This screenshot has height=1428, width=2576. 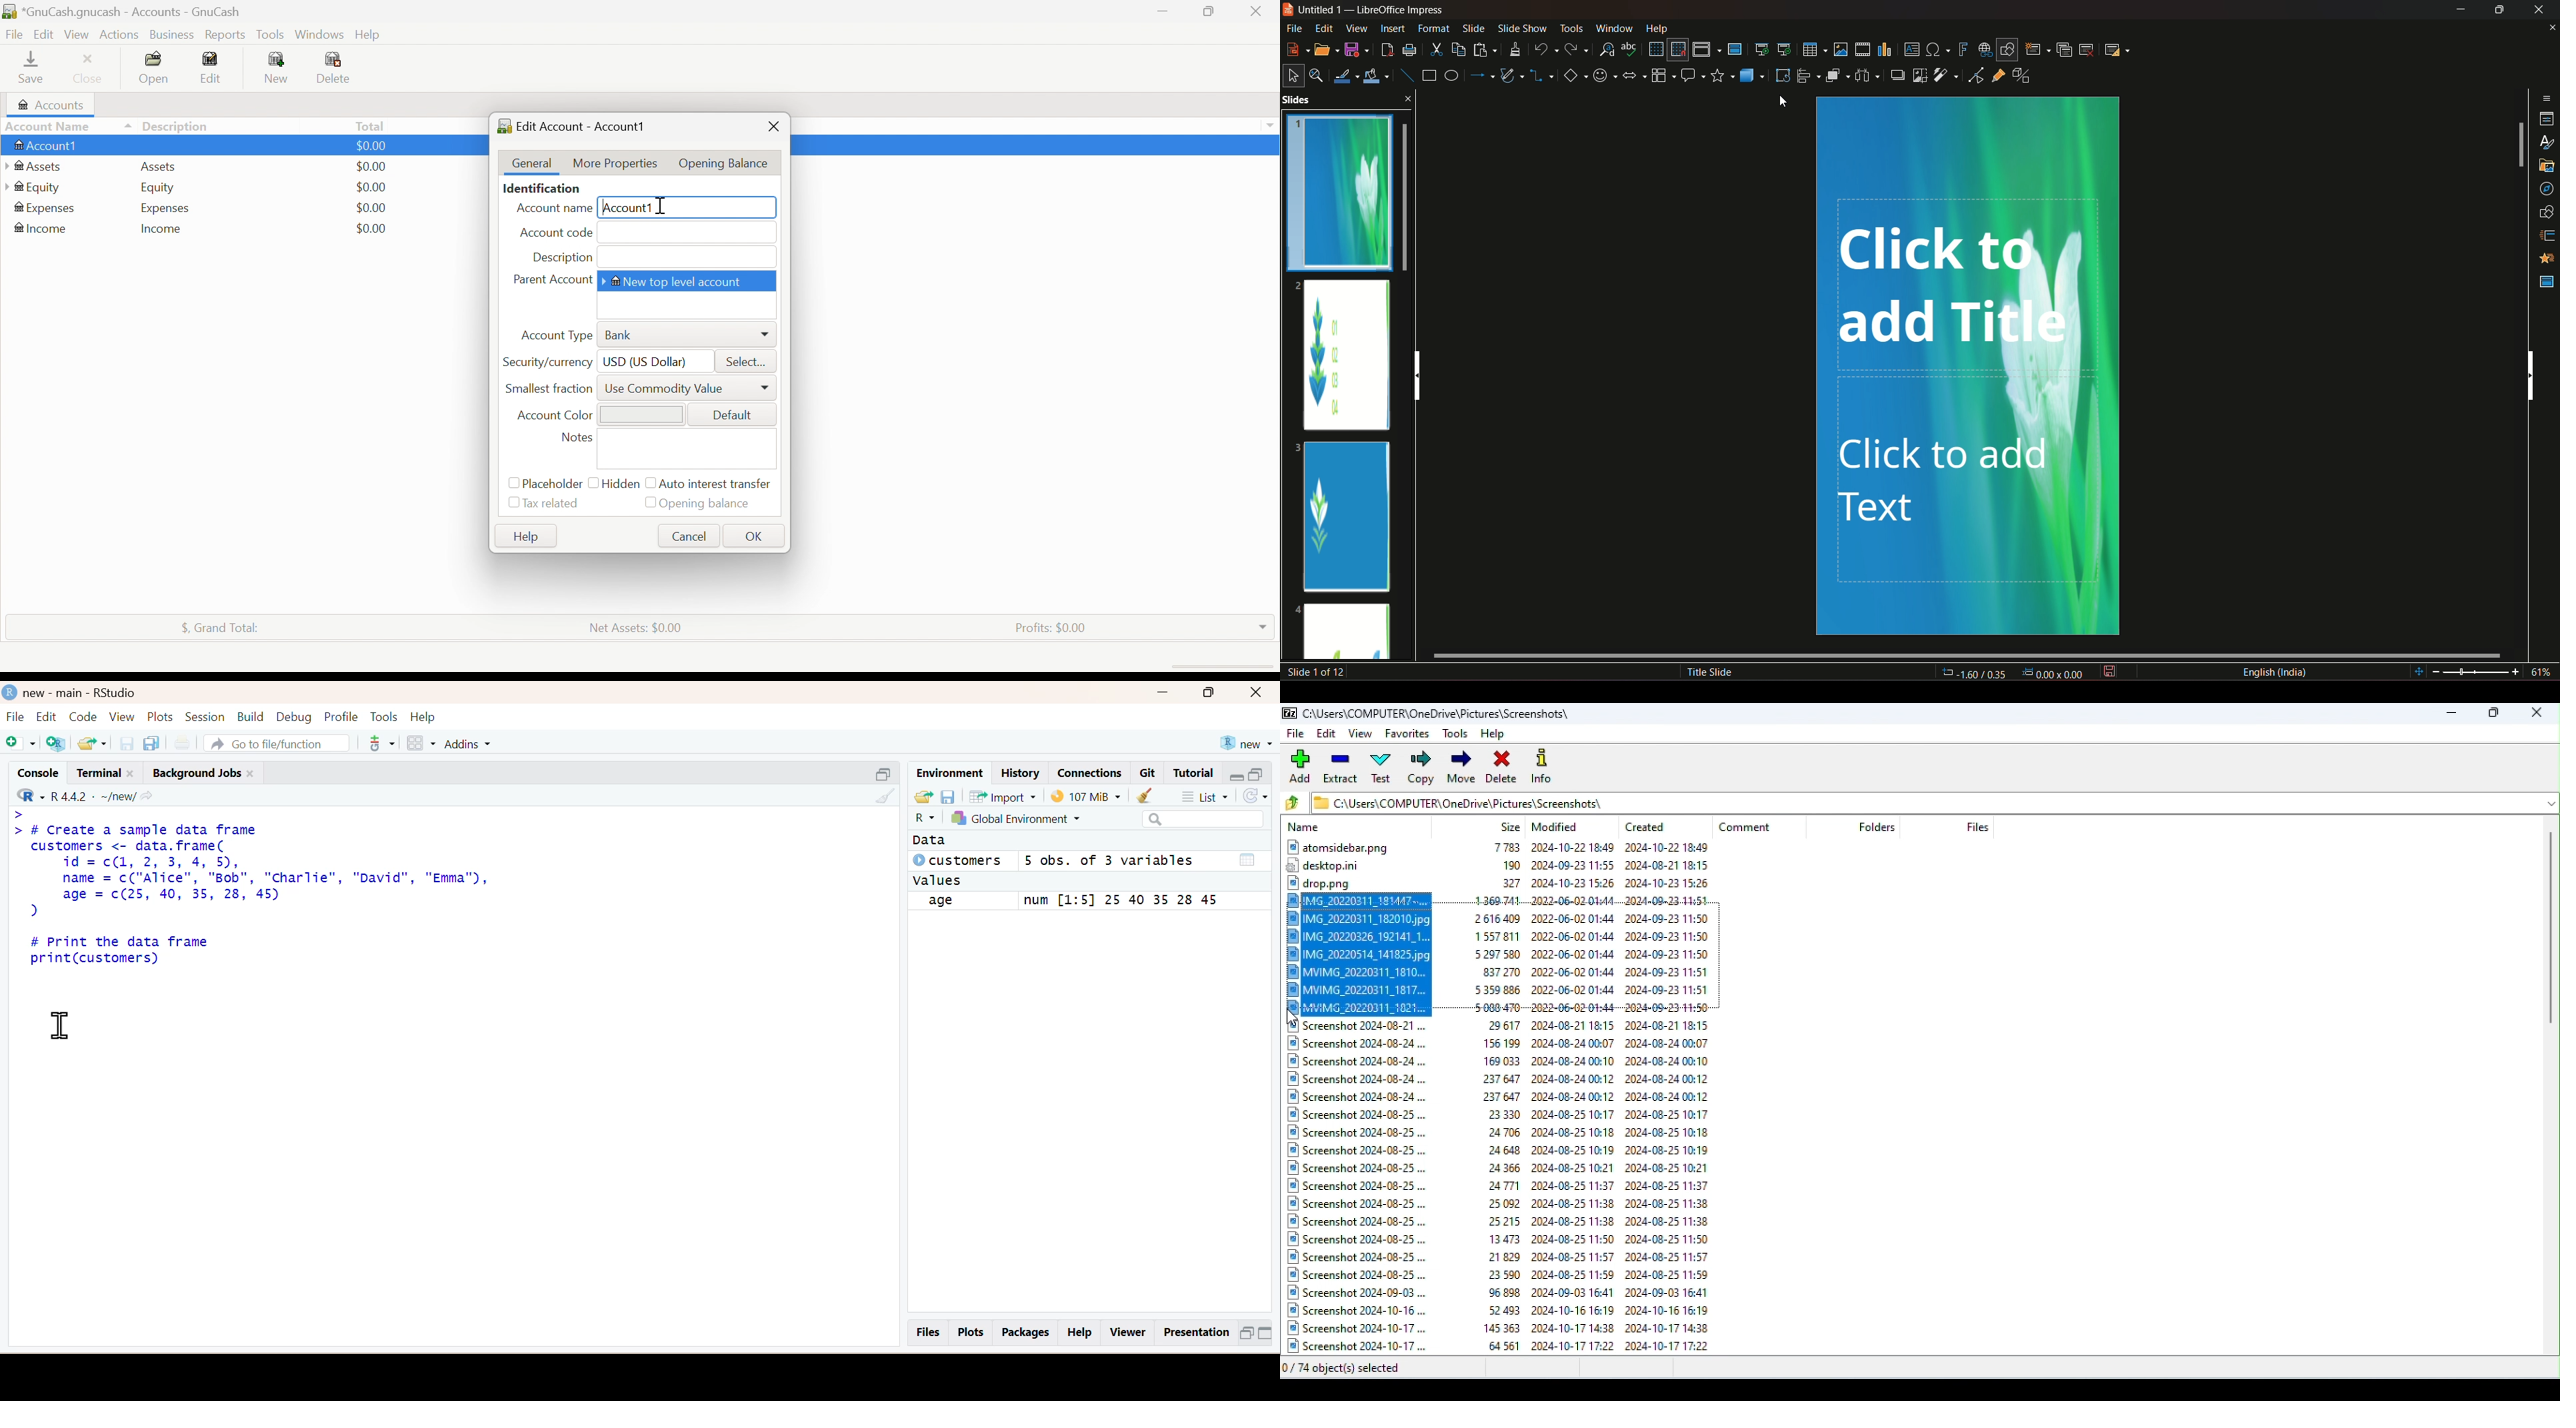 What do you see at coordinates (165, 210) in the screenshot?
I see `Expenses` at bounding box center [165, 210].